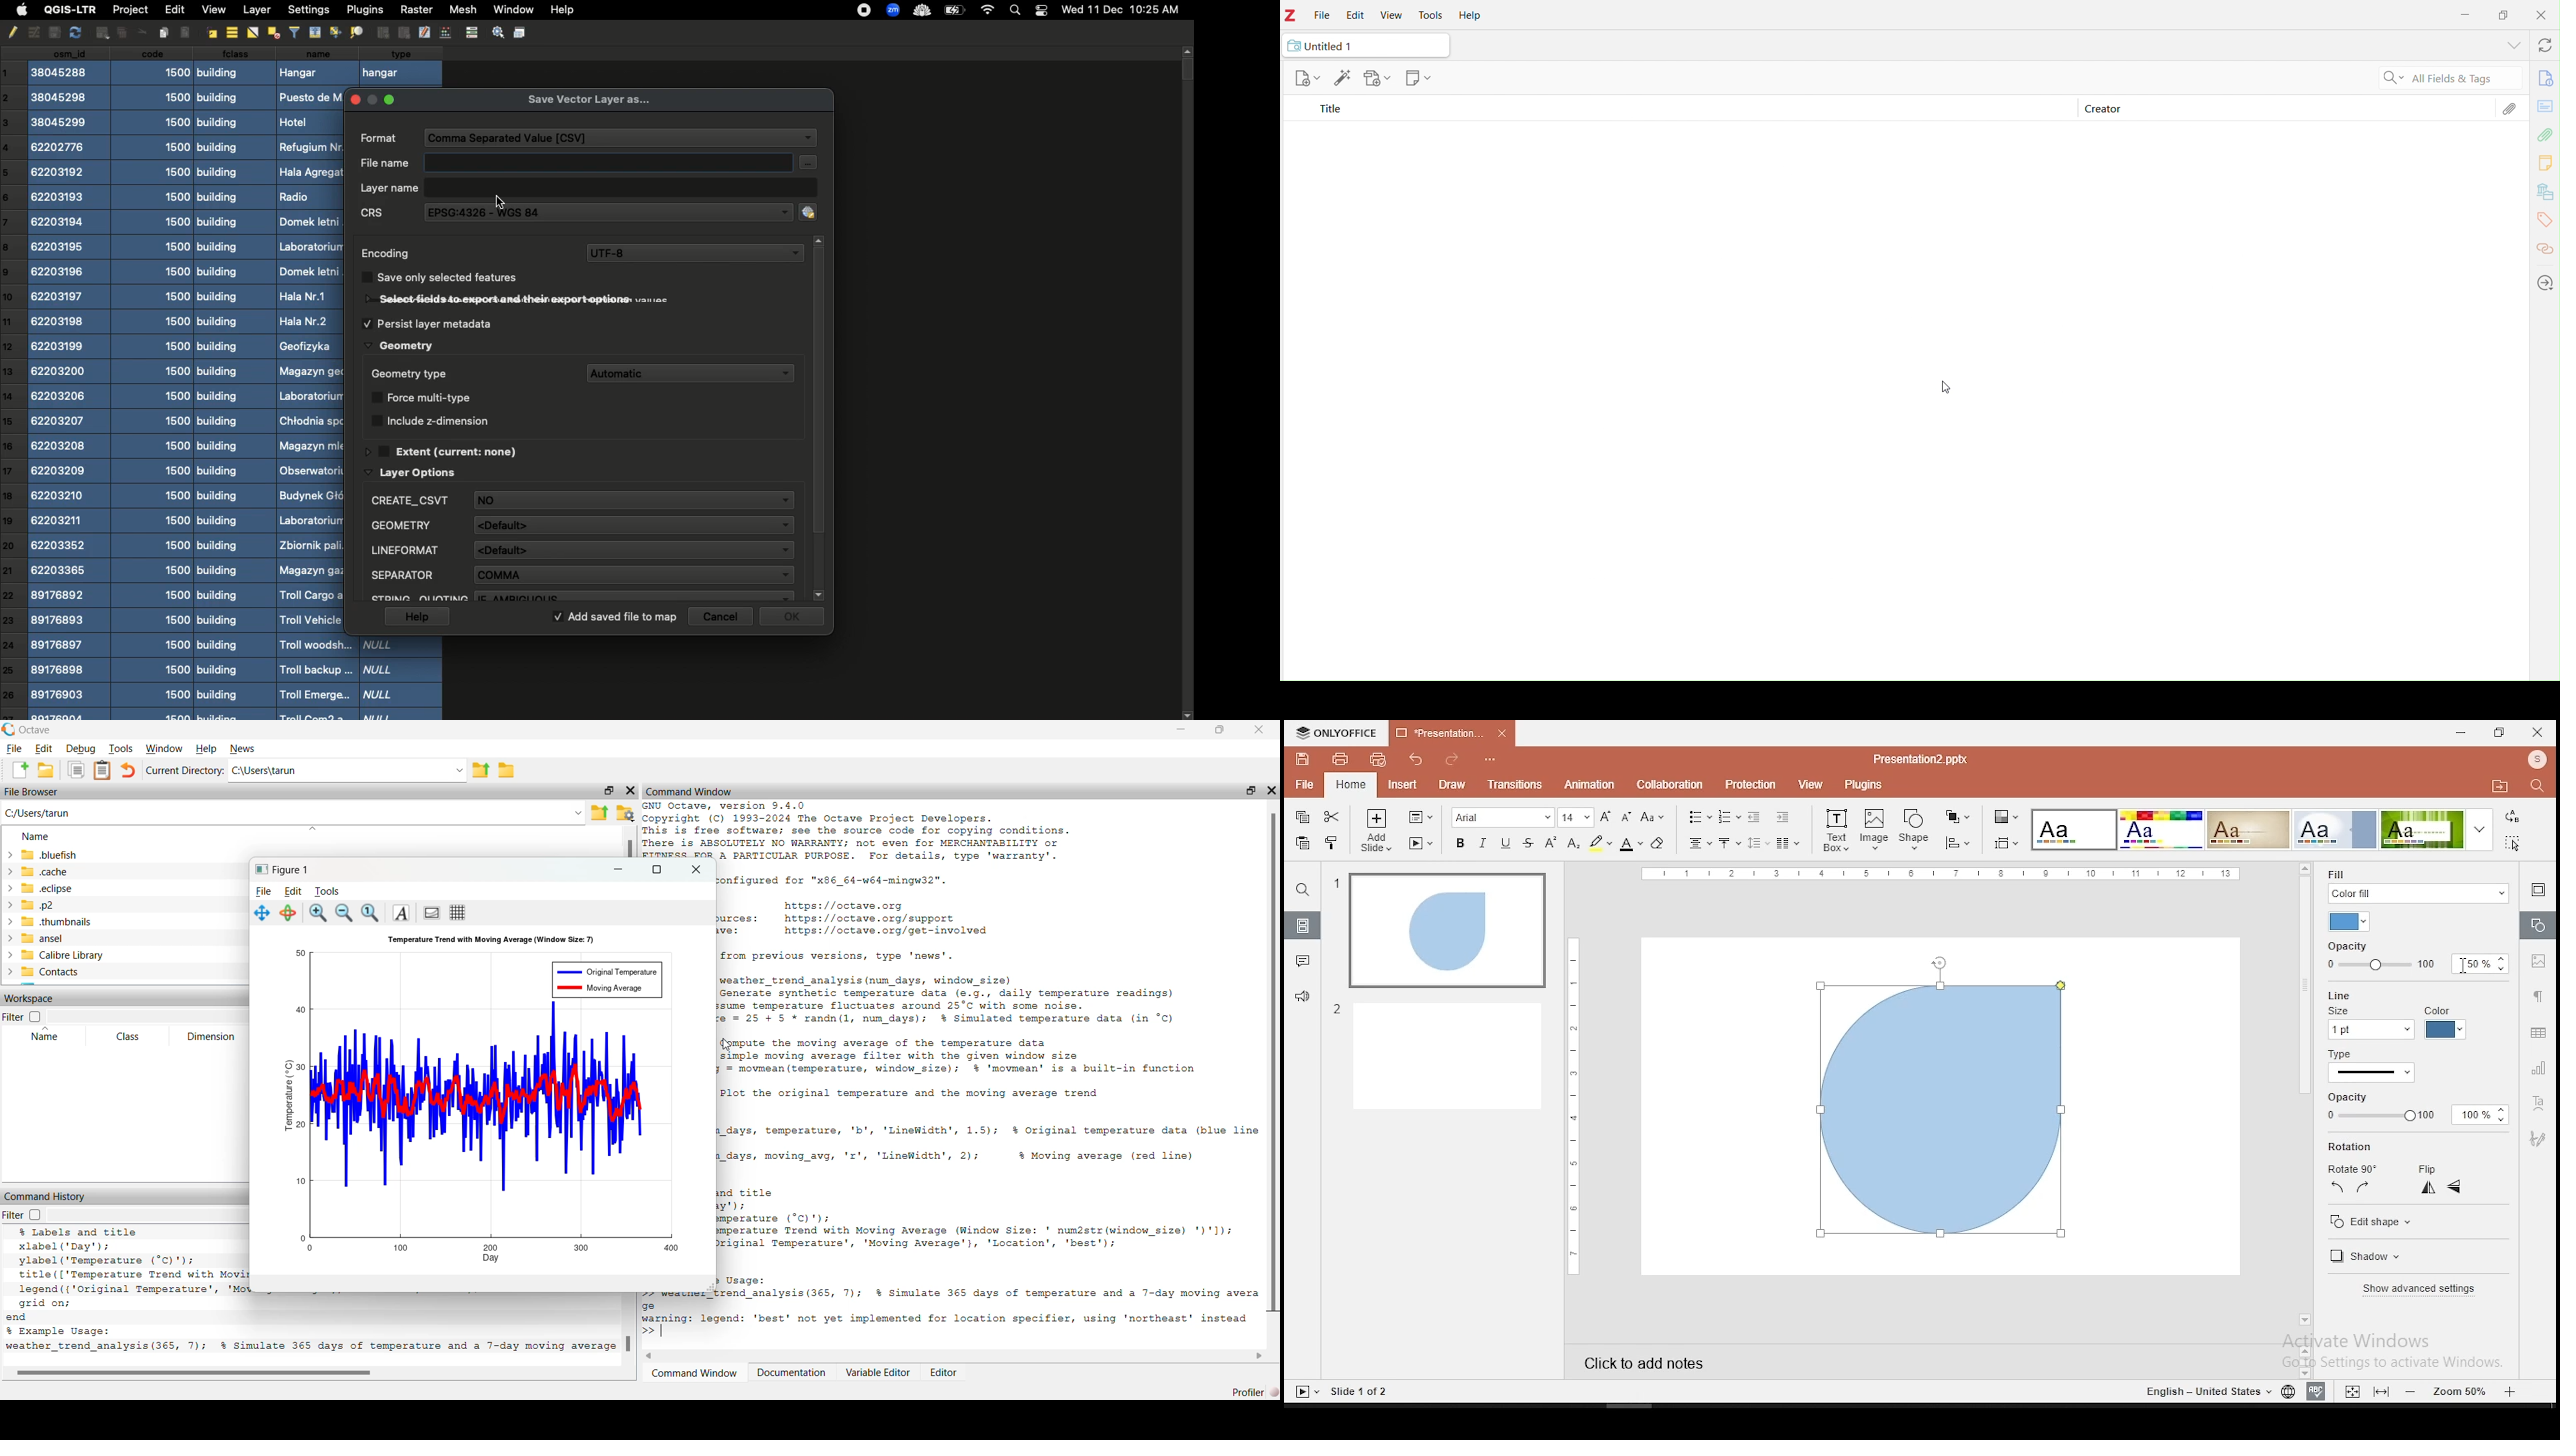  I want to click on Comments, so click(2545, 164).